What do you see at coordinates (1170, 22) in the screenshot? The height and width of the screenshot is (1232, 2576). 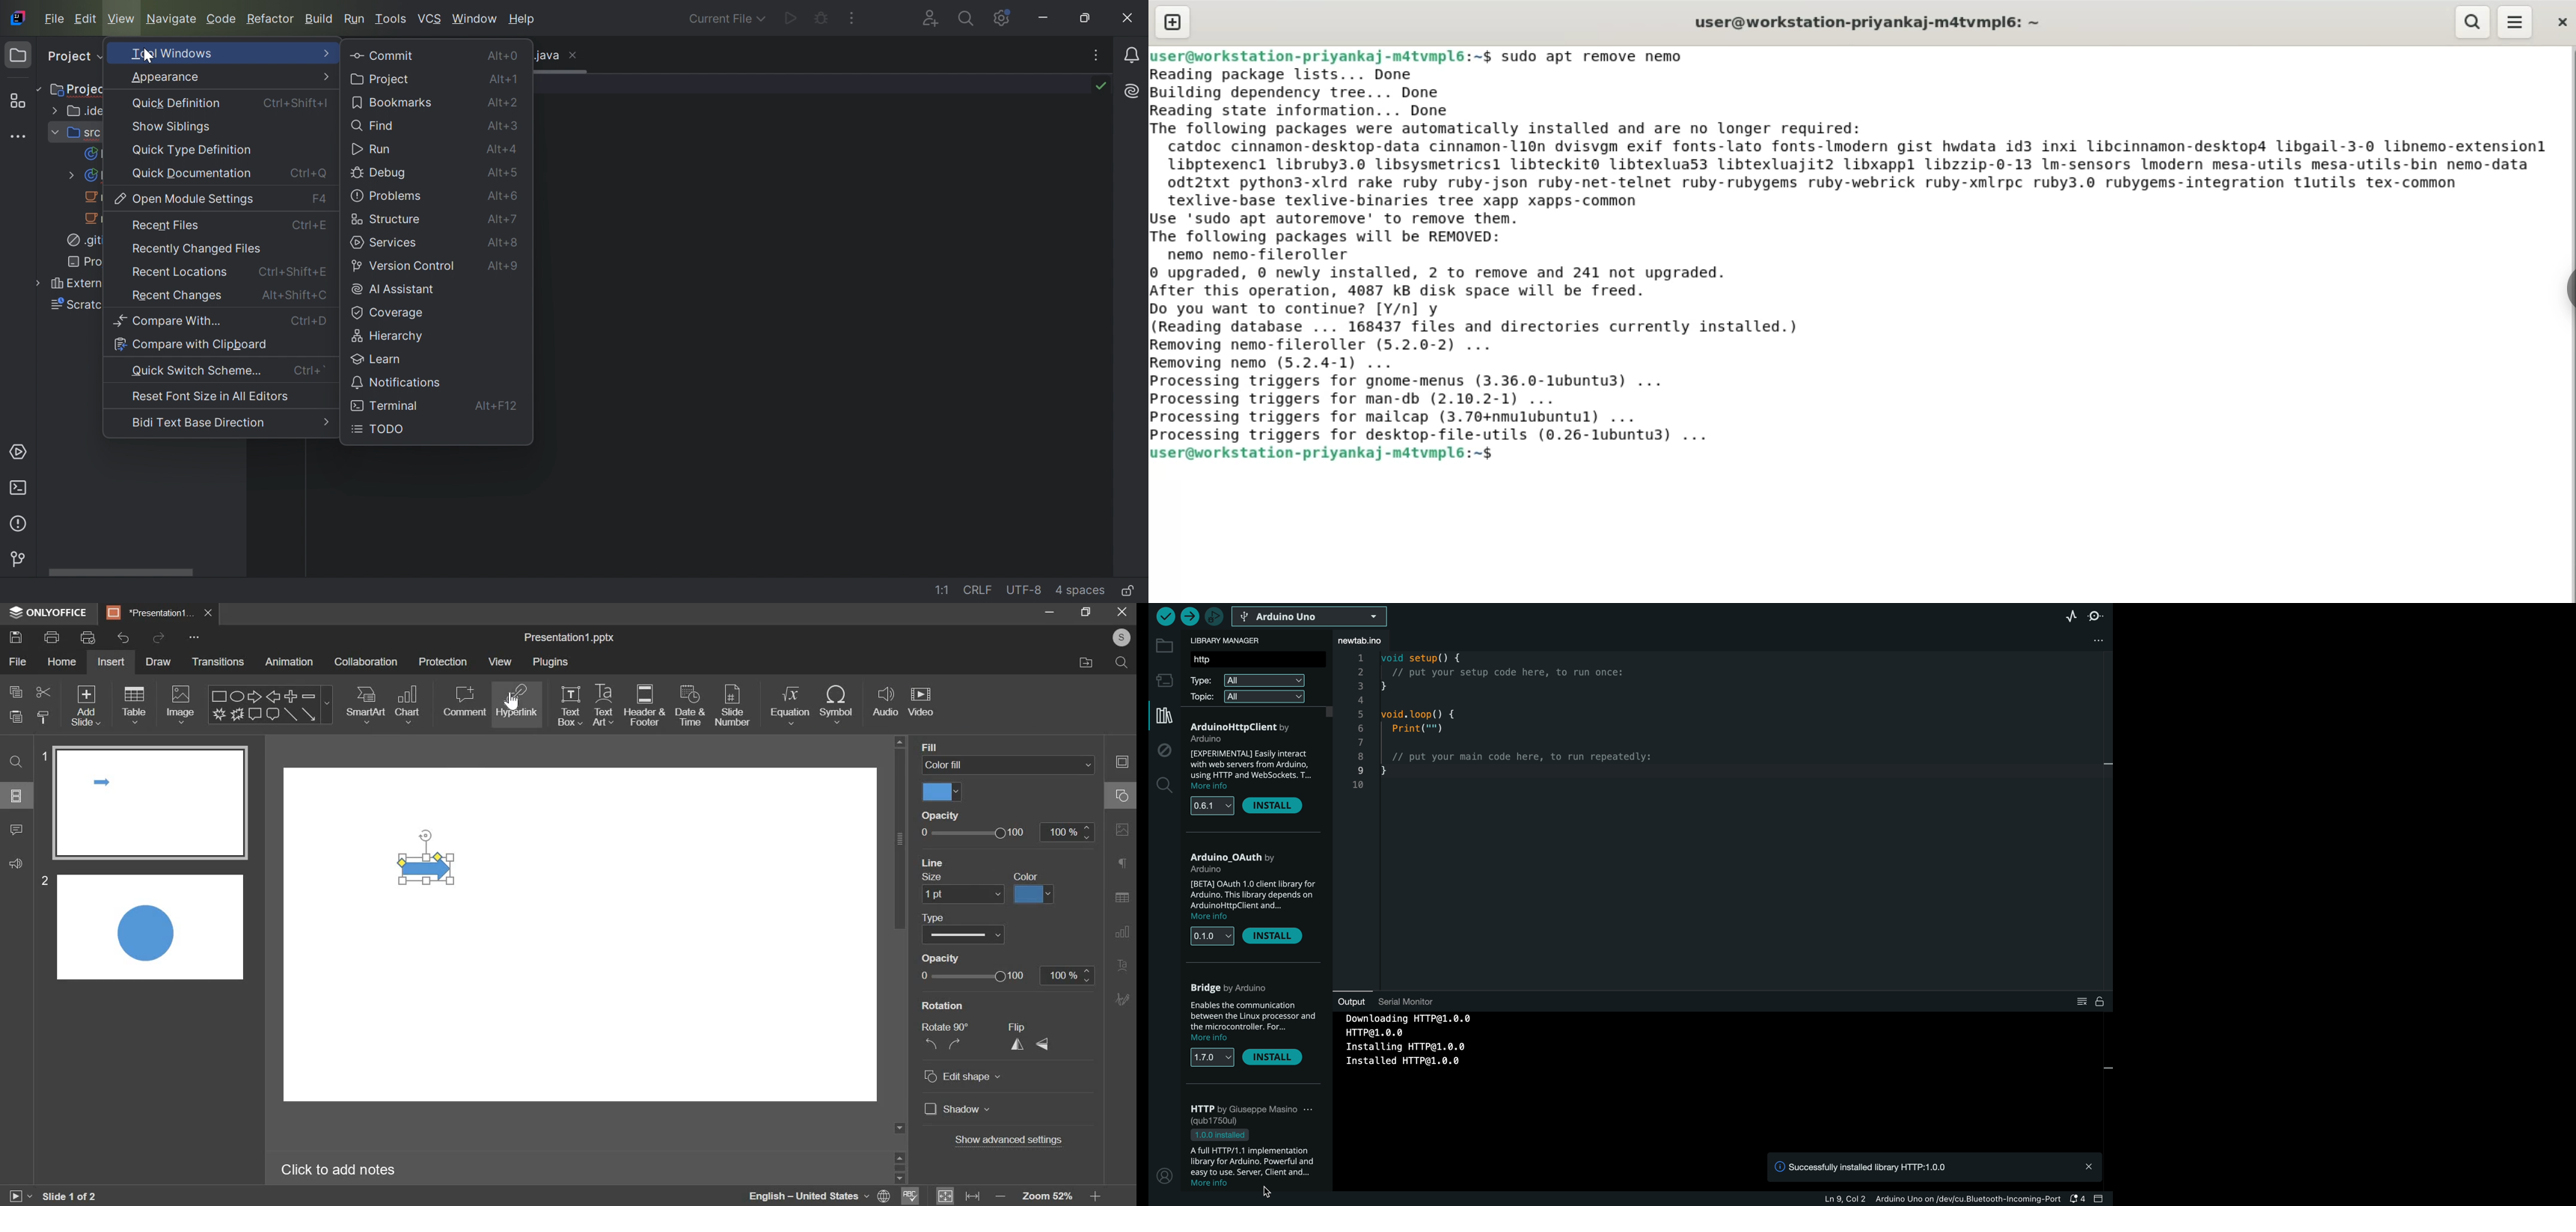 I see `new tab` at bounding box center [1170, 22].